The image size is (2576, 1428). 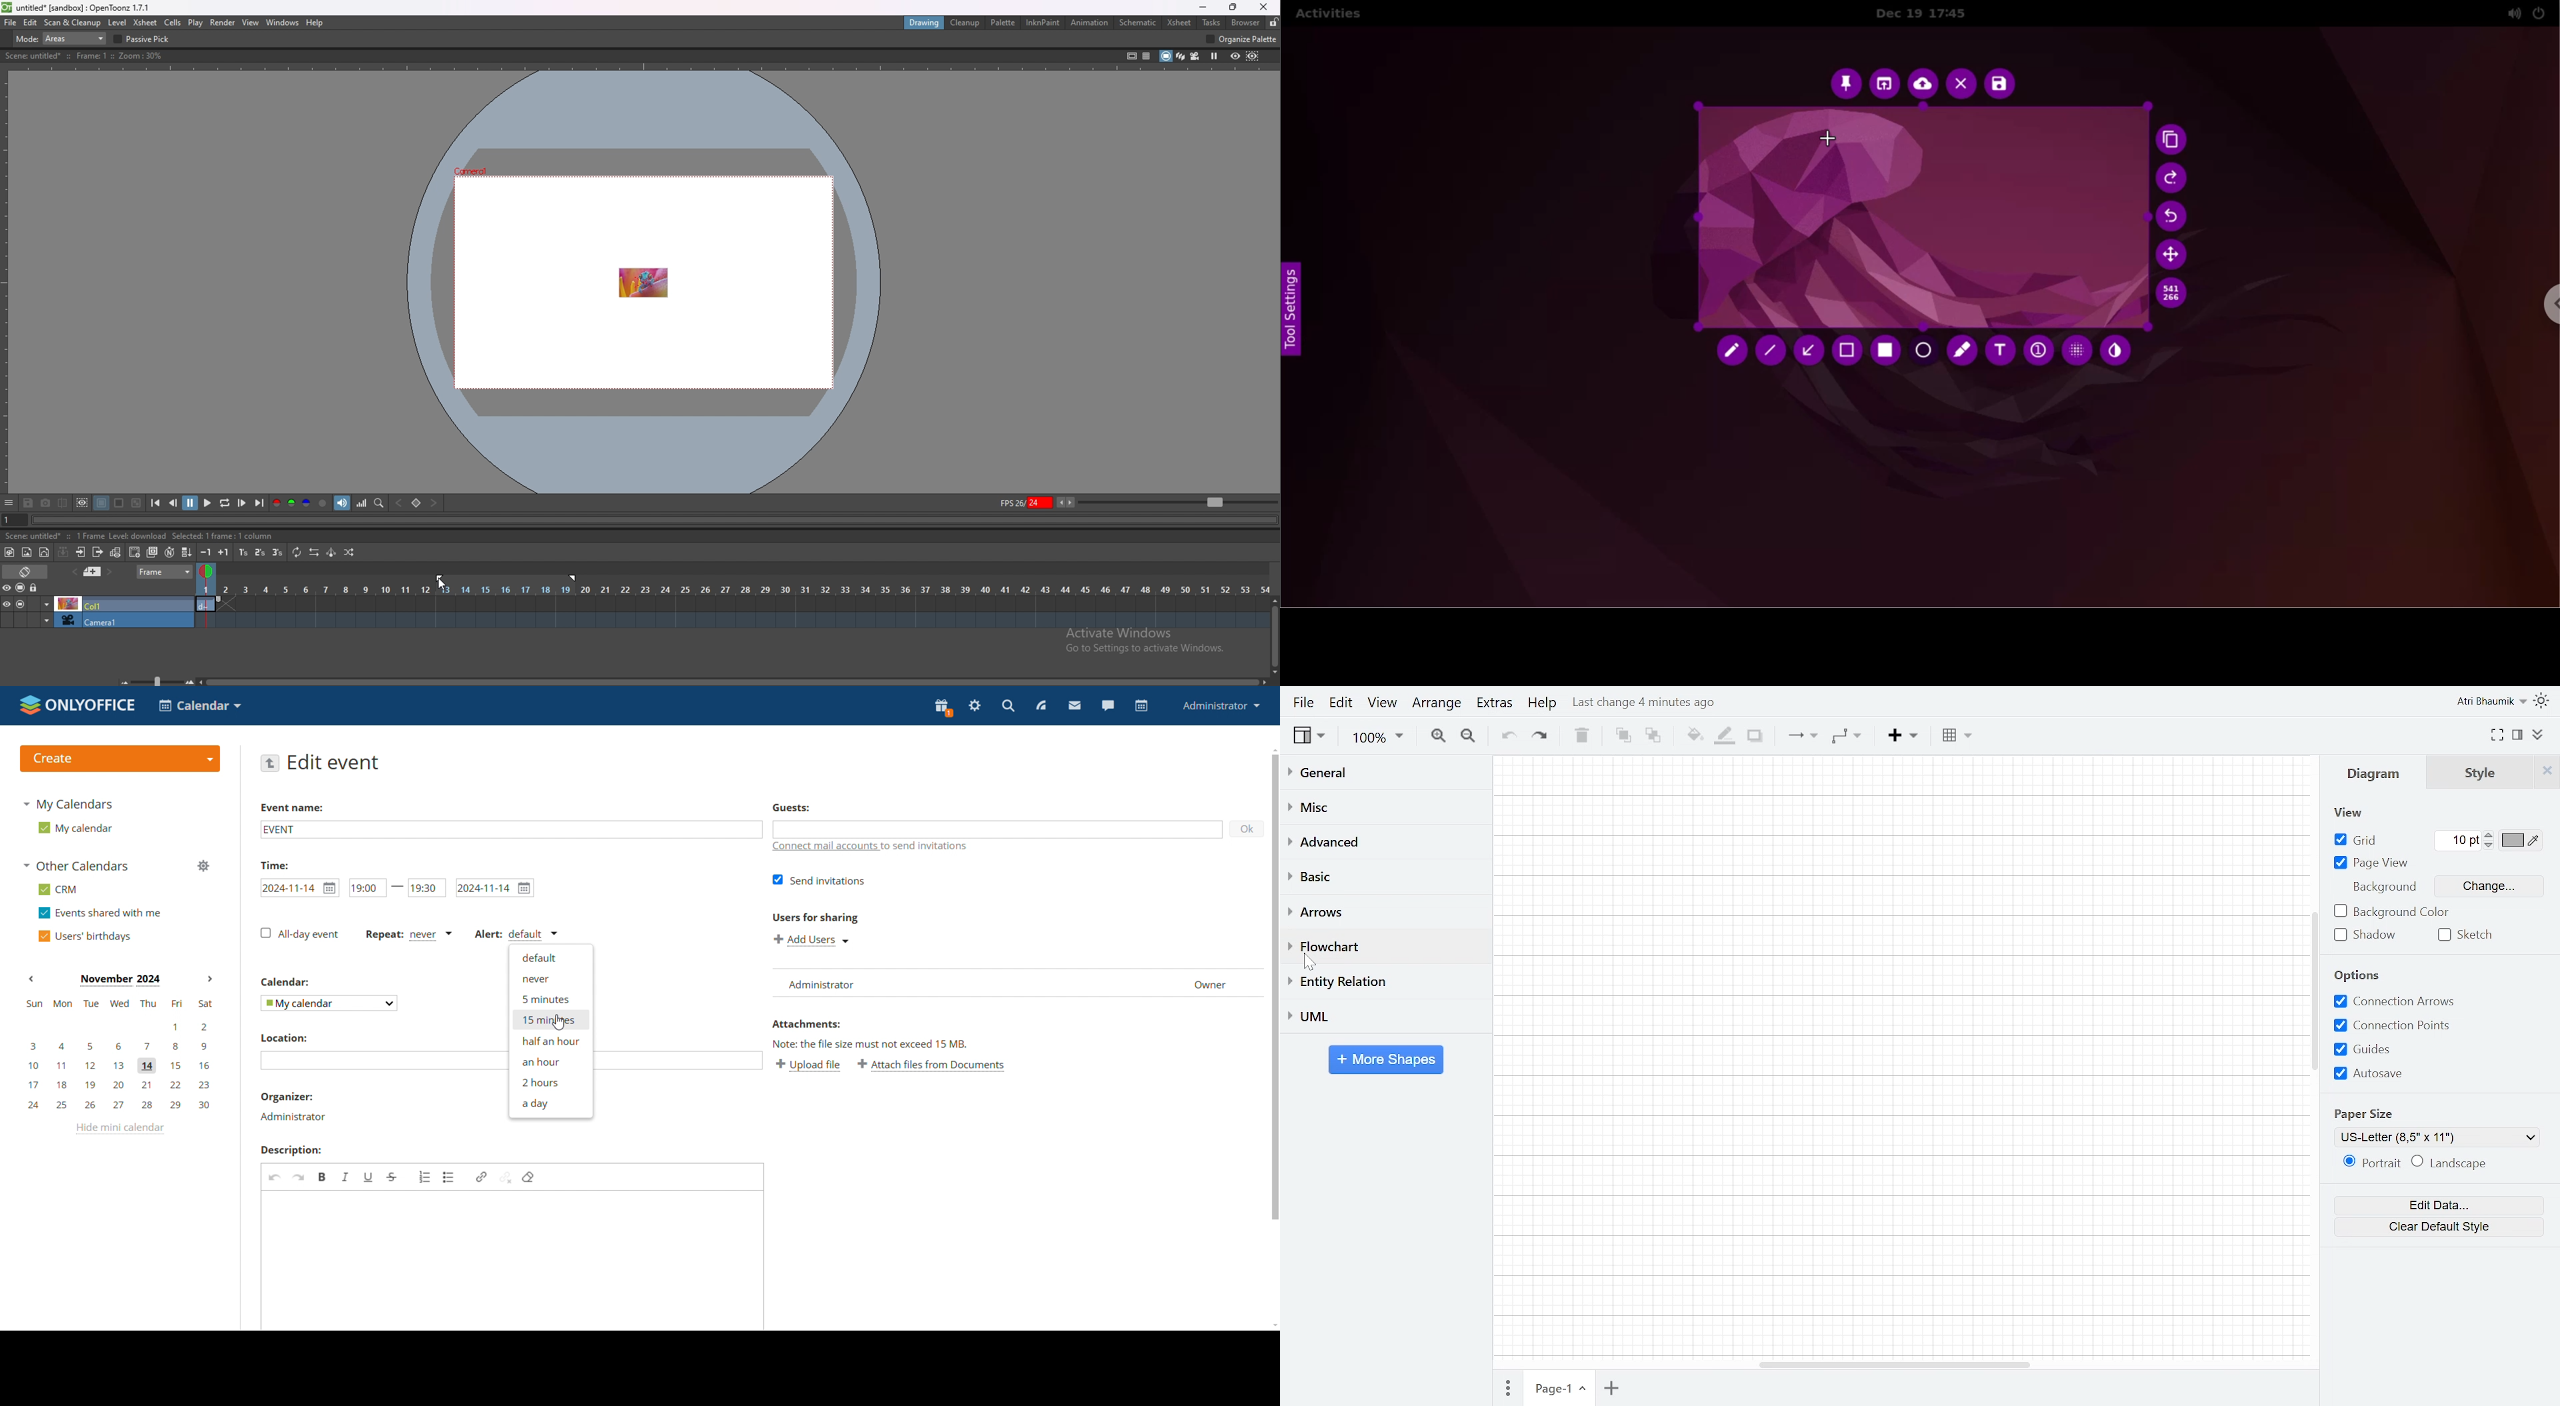 What do you see at coordinates (2365, 1164) in the screenshot?
I see `Potrait` at bounding box center [2365, 1164].